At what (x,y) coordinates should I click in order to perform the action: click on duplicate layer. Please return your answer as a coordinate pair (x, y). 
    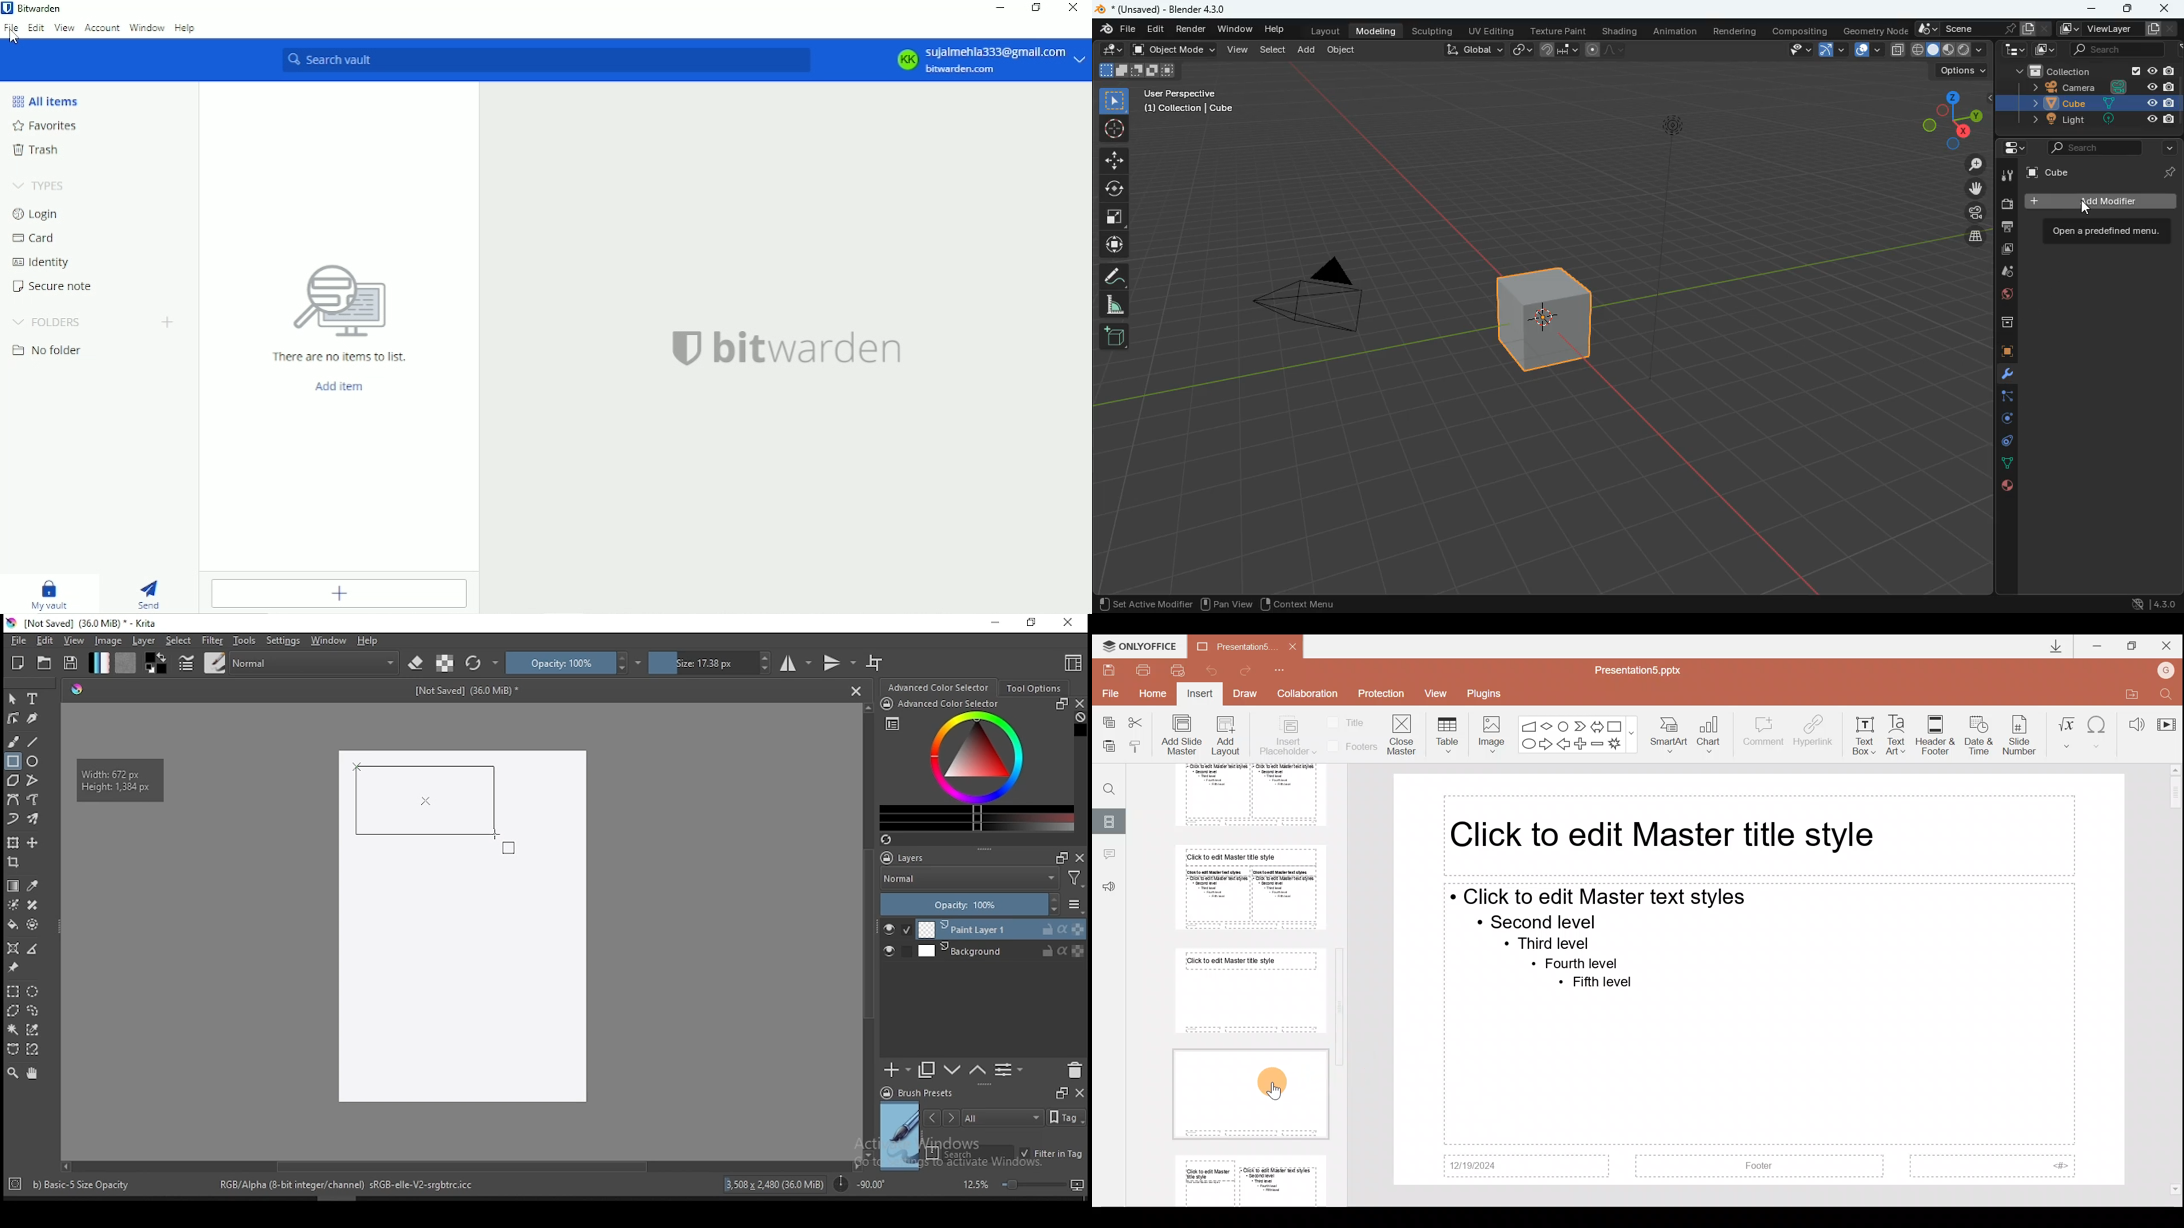
    Looking at the image, I should click on (928, 1069).